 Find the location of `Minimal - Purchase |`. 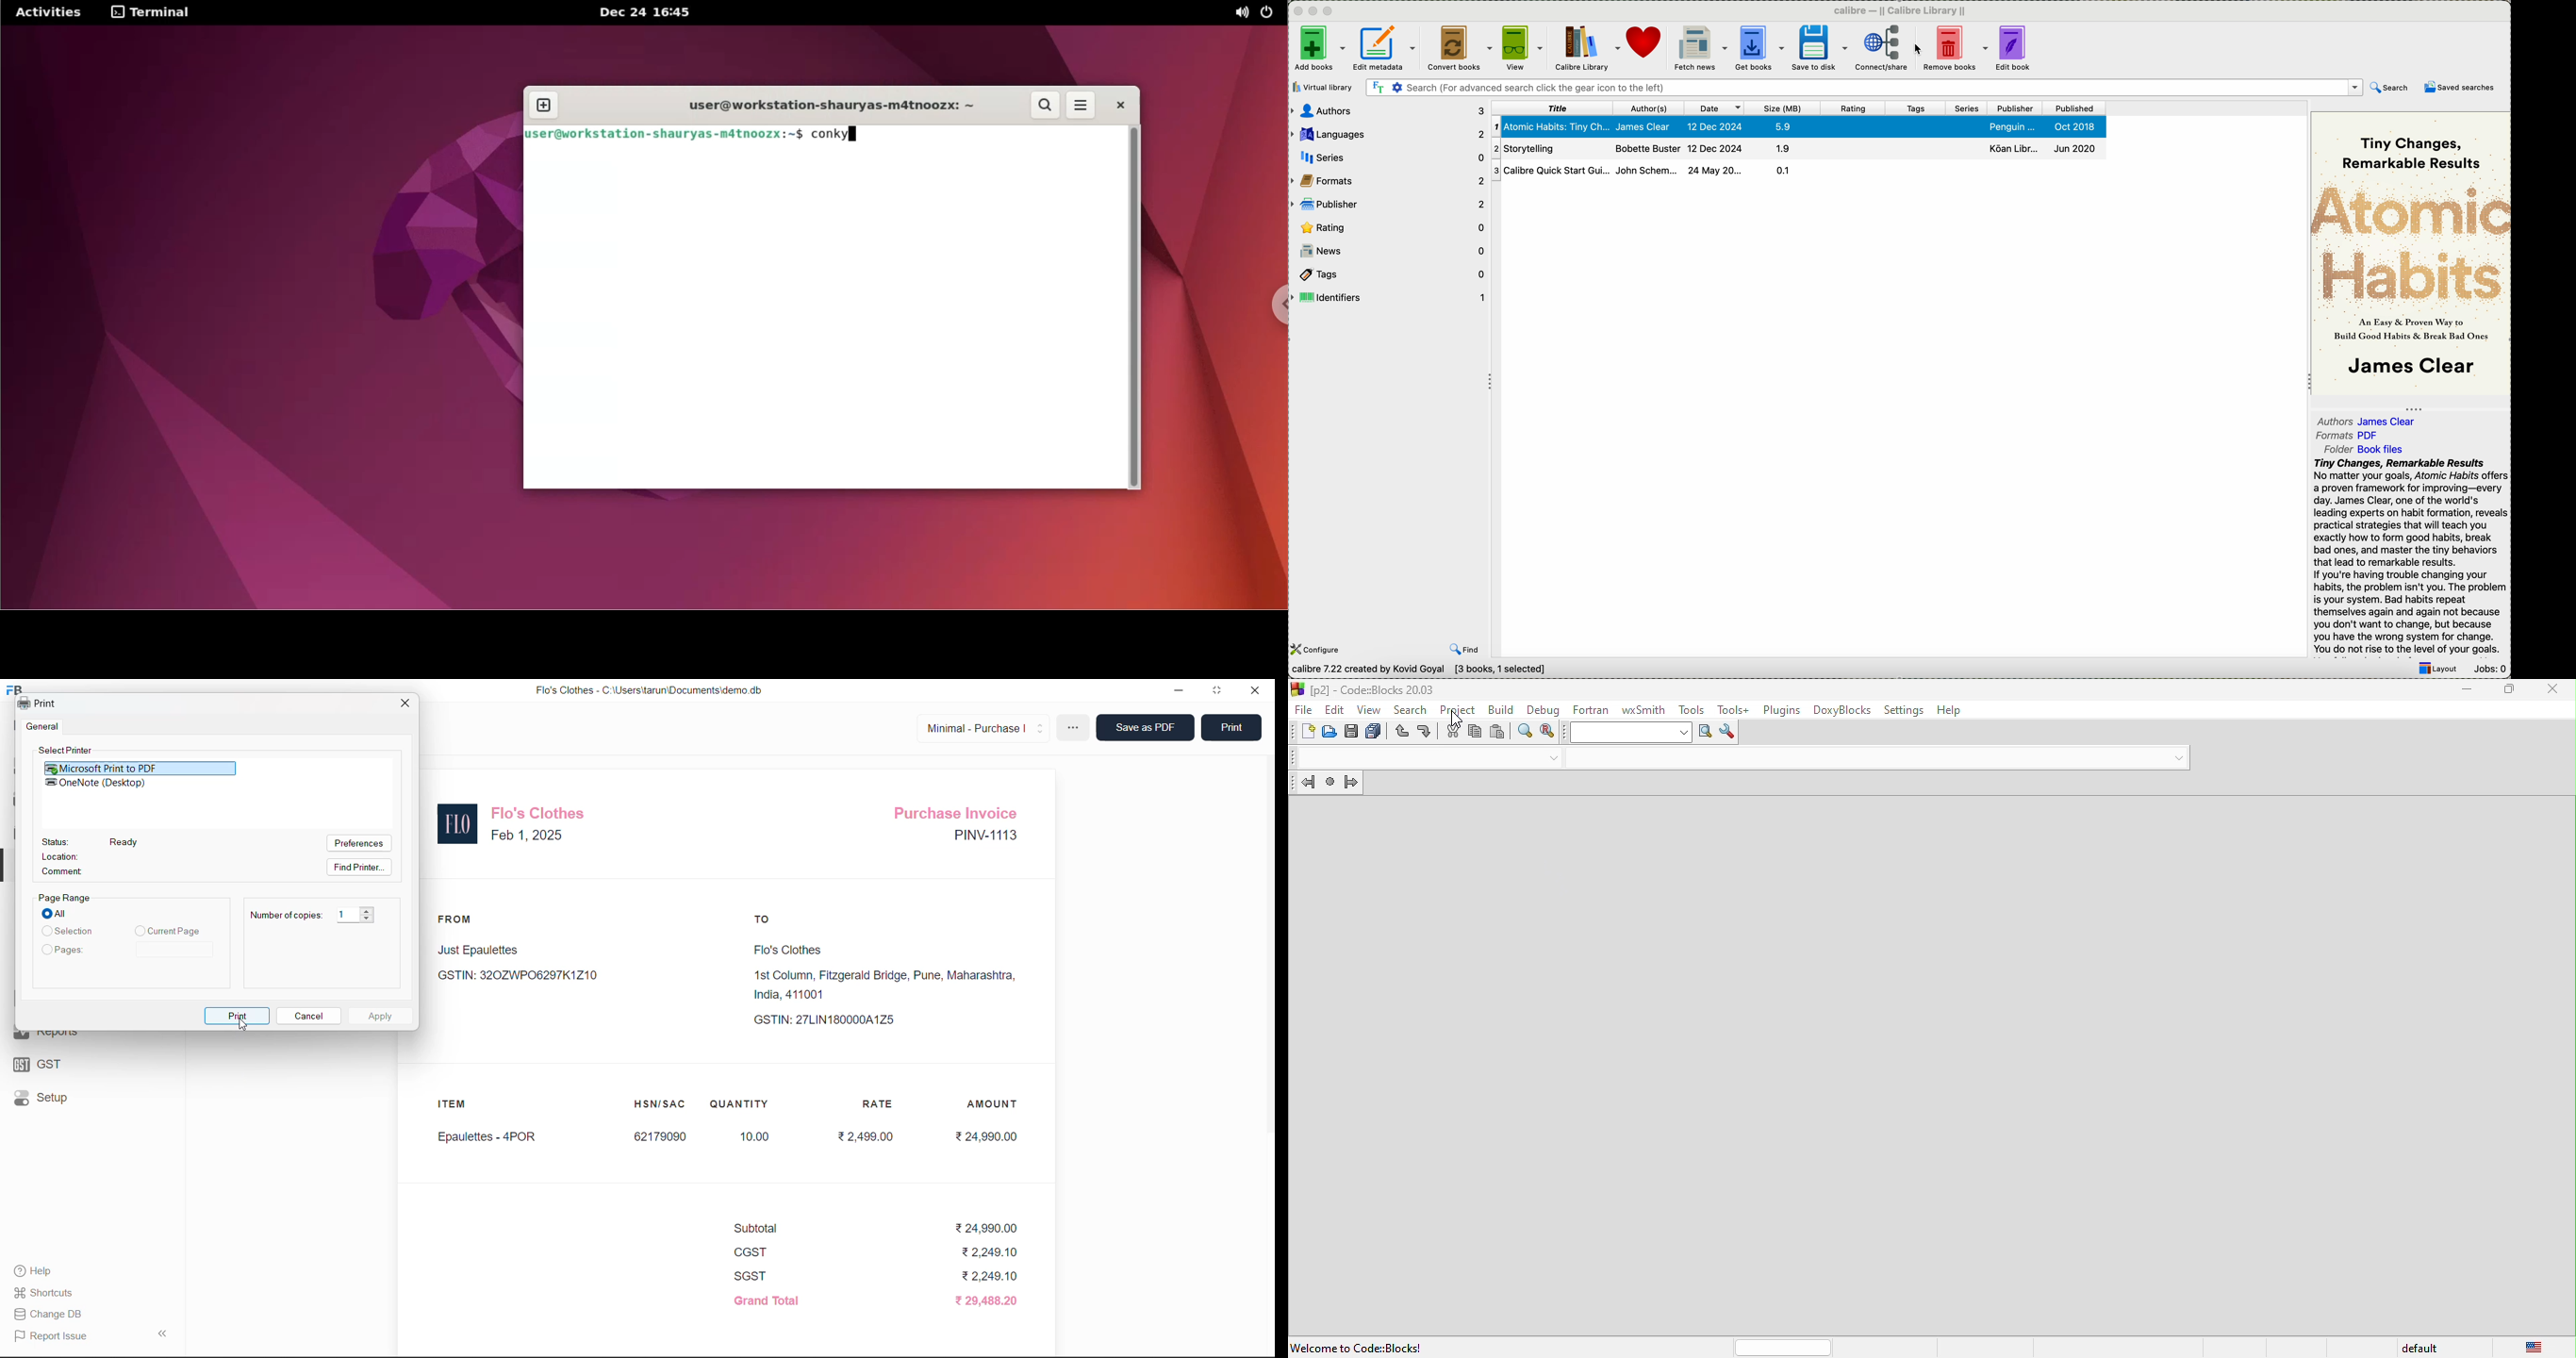

Minimal - Purchase | is located at coordinates (984, 727).